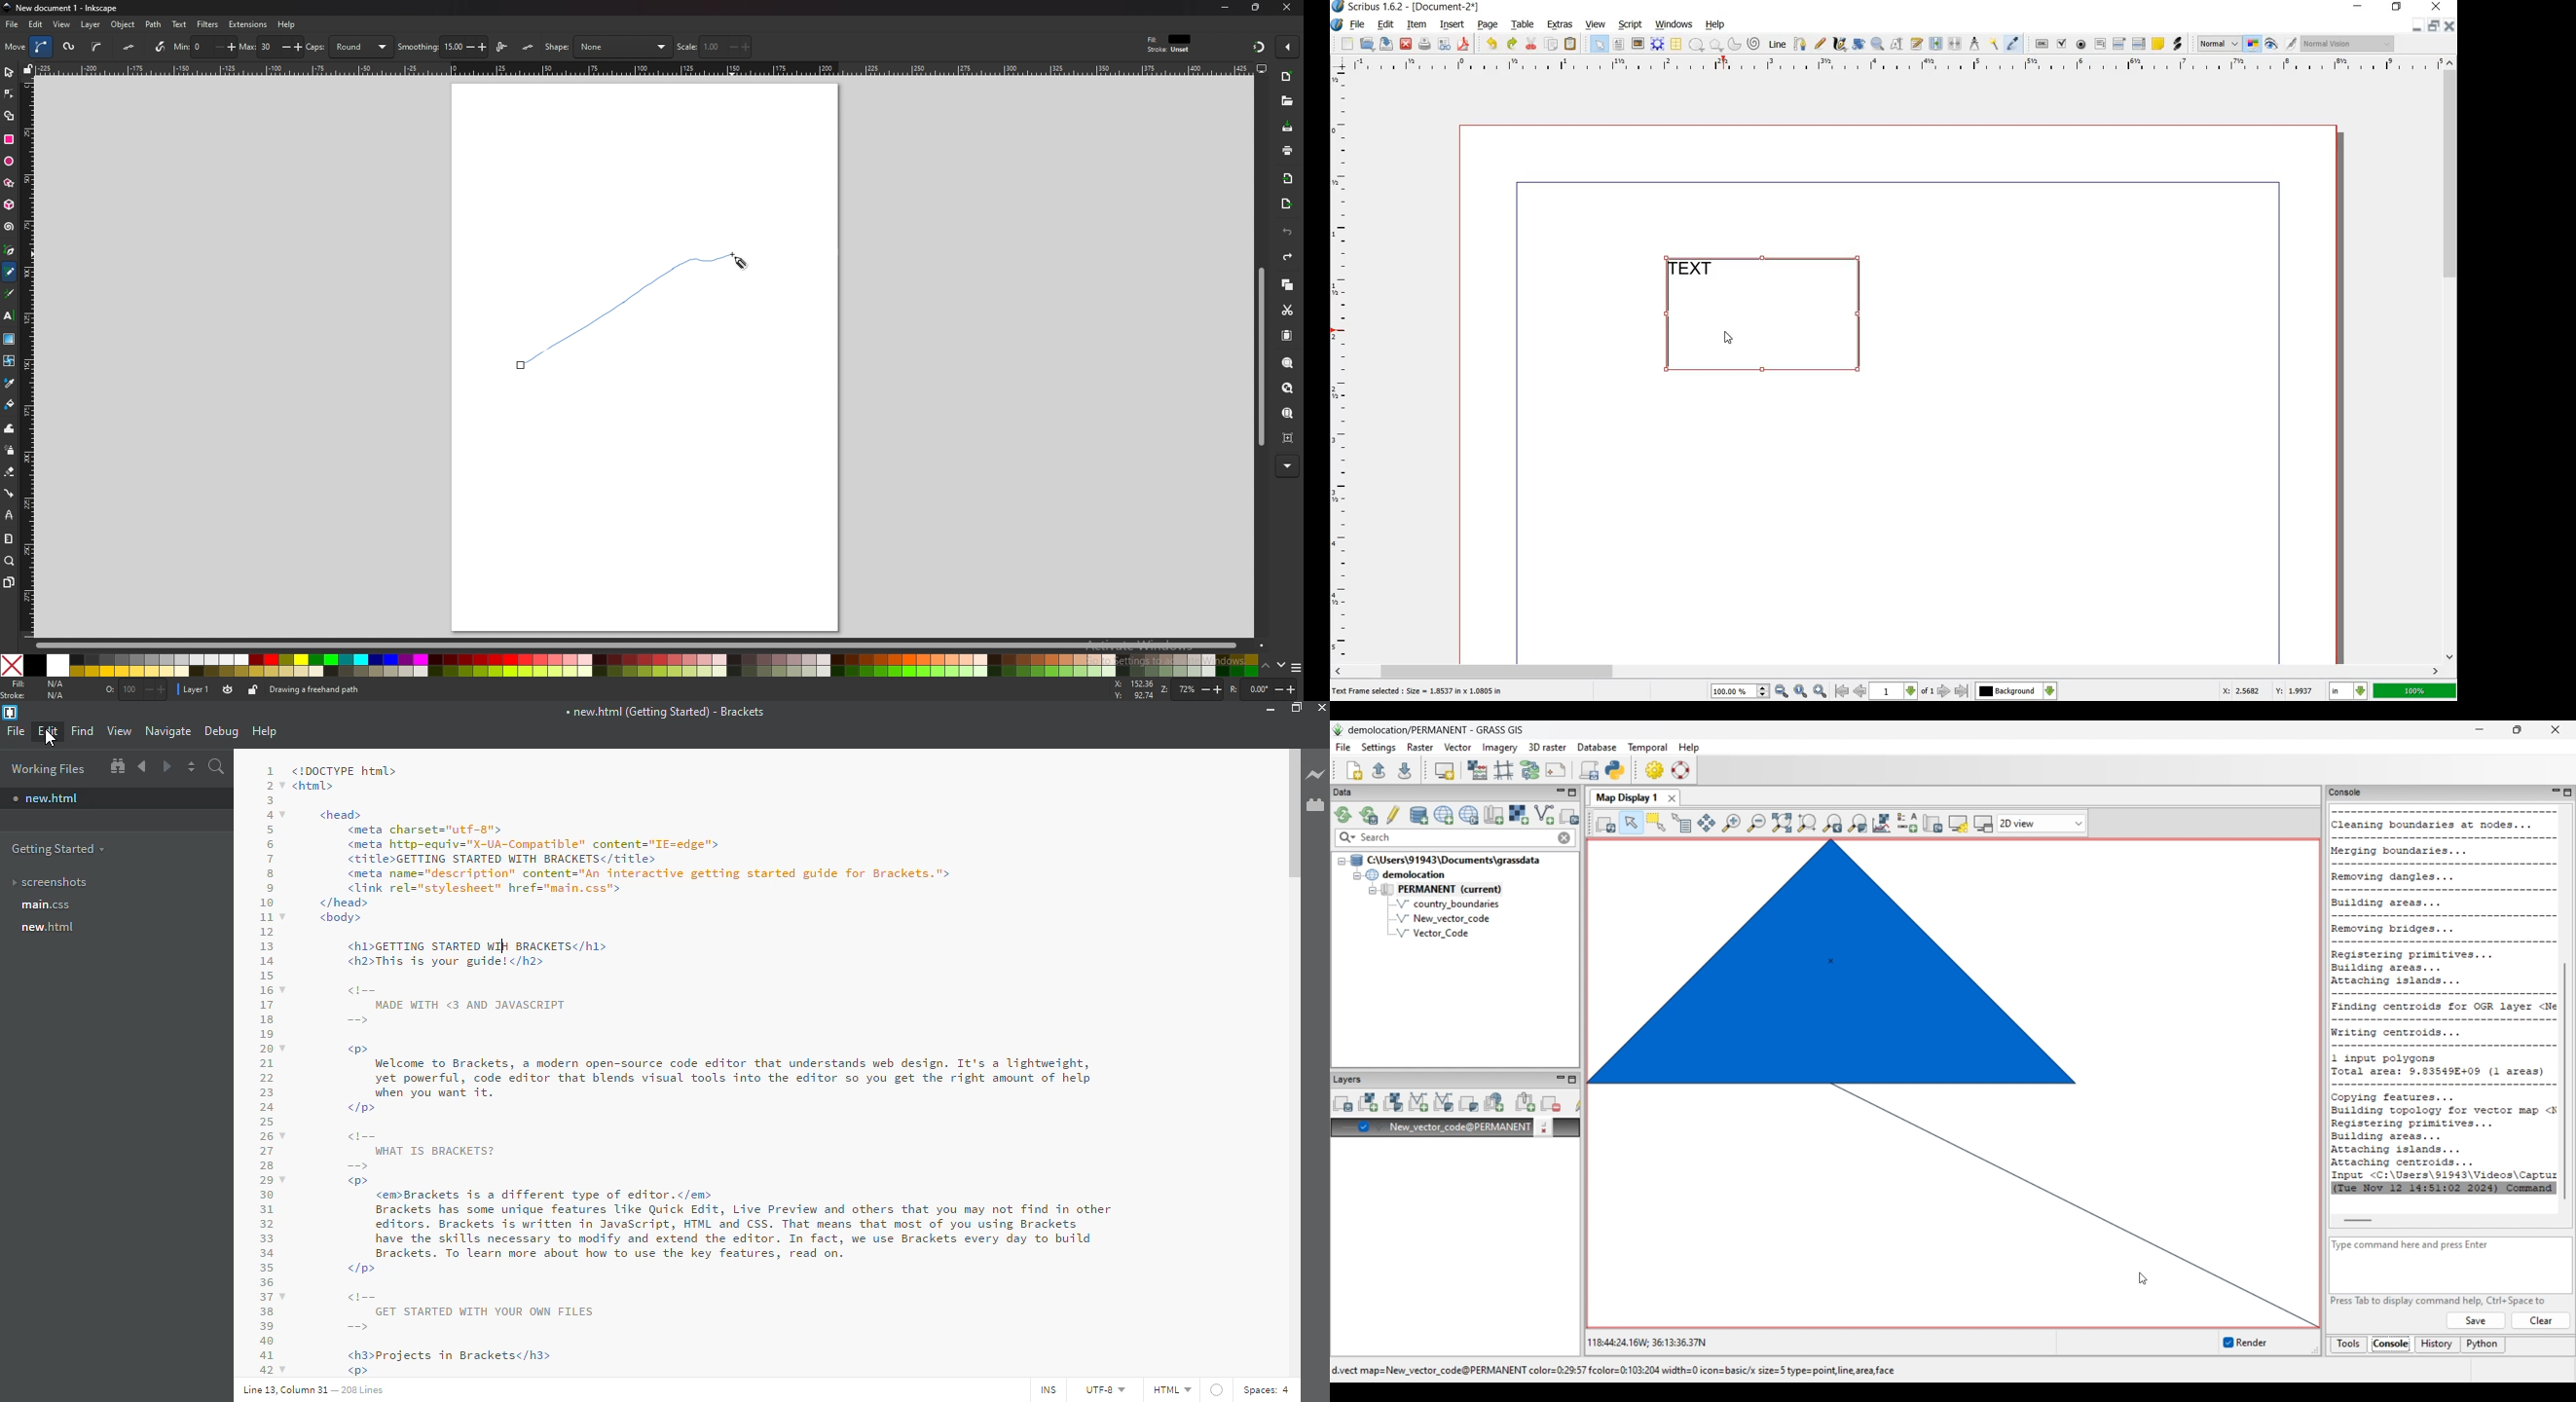 The height and width of the screenshot is (1428, 2576). I want to click on scroll bar, so click(2451, 361).